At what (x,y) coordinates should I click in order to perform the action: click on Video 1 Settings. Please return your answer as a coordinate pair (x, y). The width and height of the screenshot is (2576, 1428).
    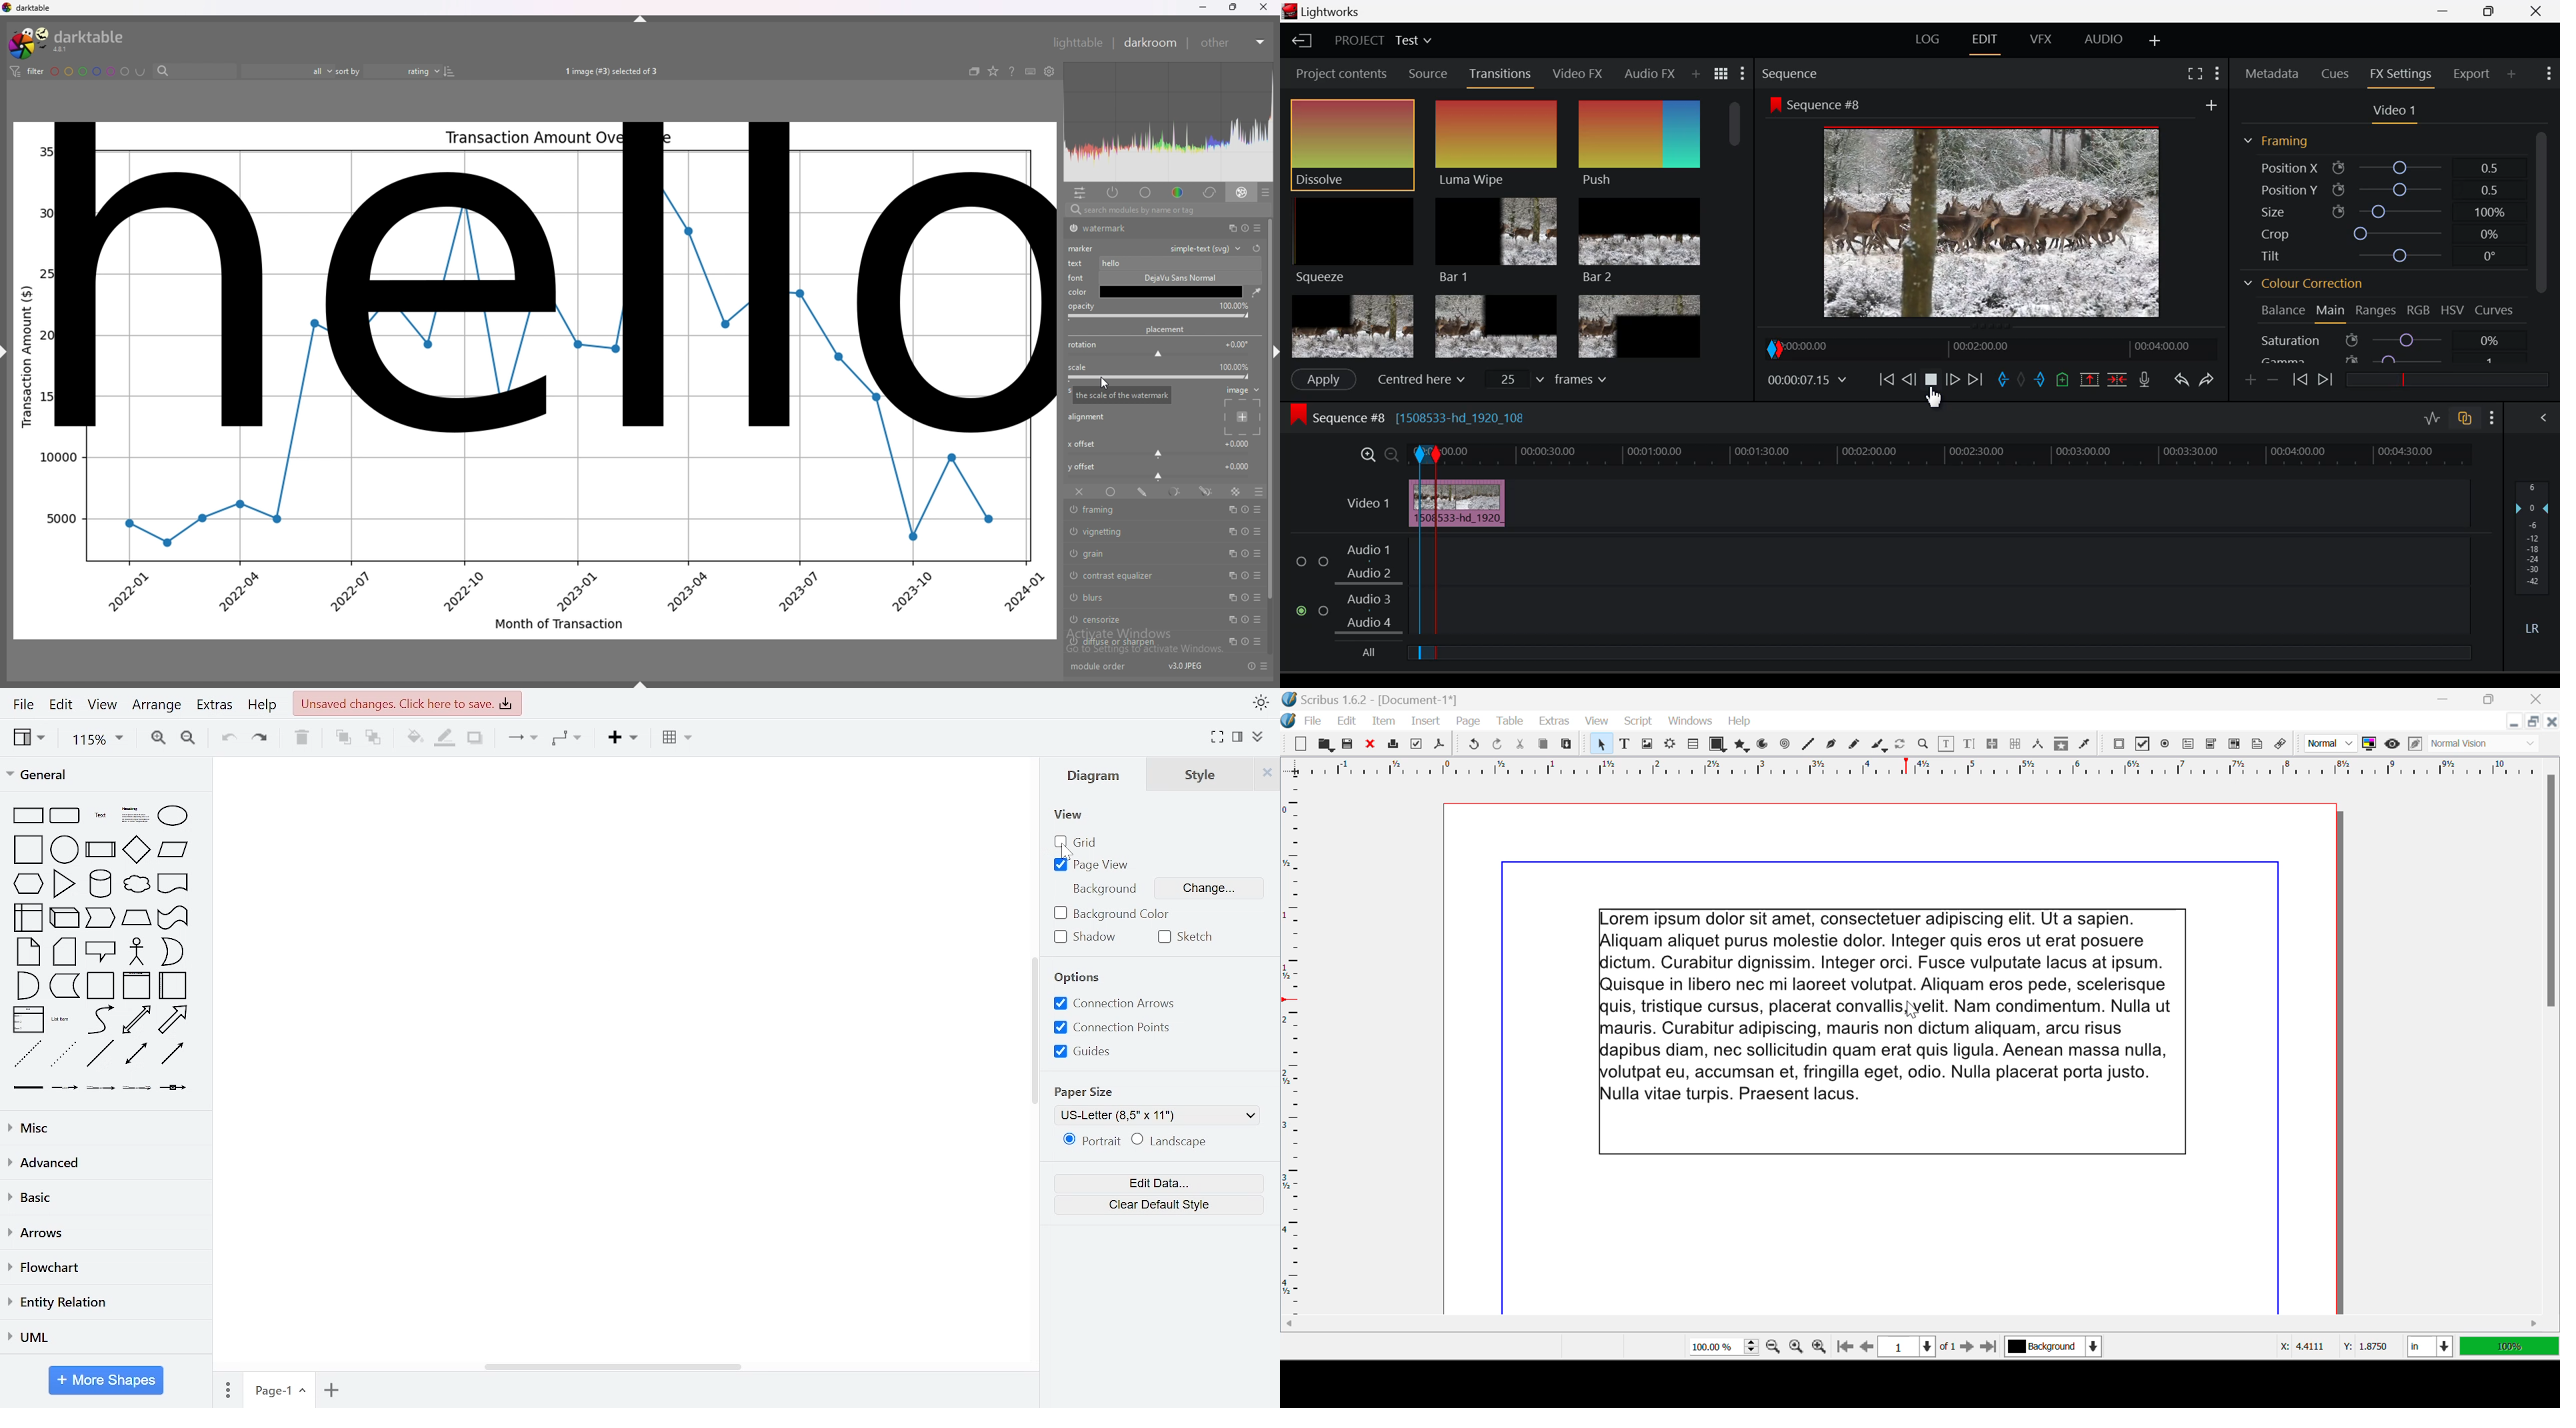
    Looking at the image, I should click on (2392, 112).